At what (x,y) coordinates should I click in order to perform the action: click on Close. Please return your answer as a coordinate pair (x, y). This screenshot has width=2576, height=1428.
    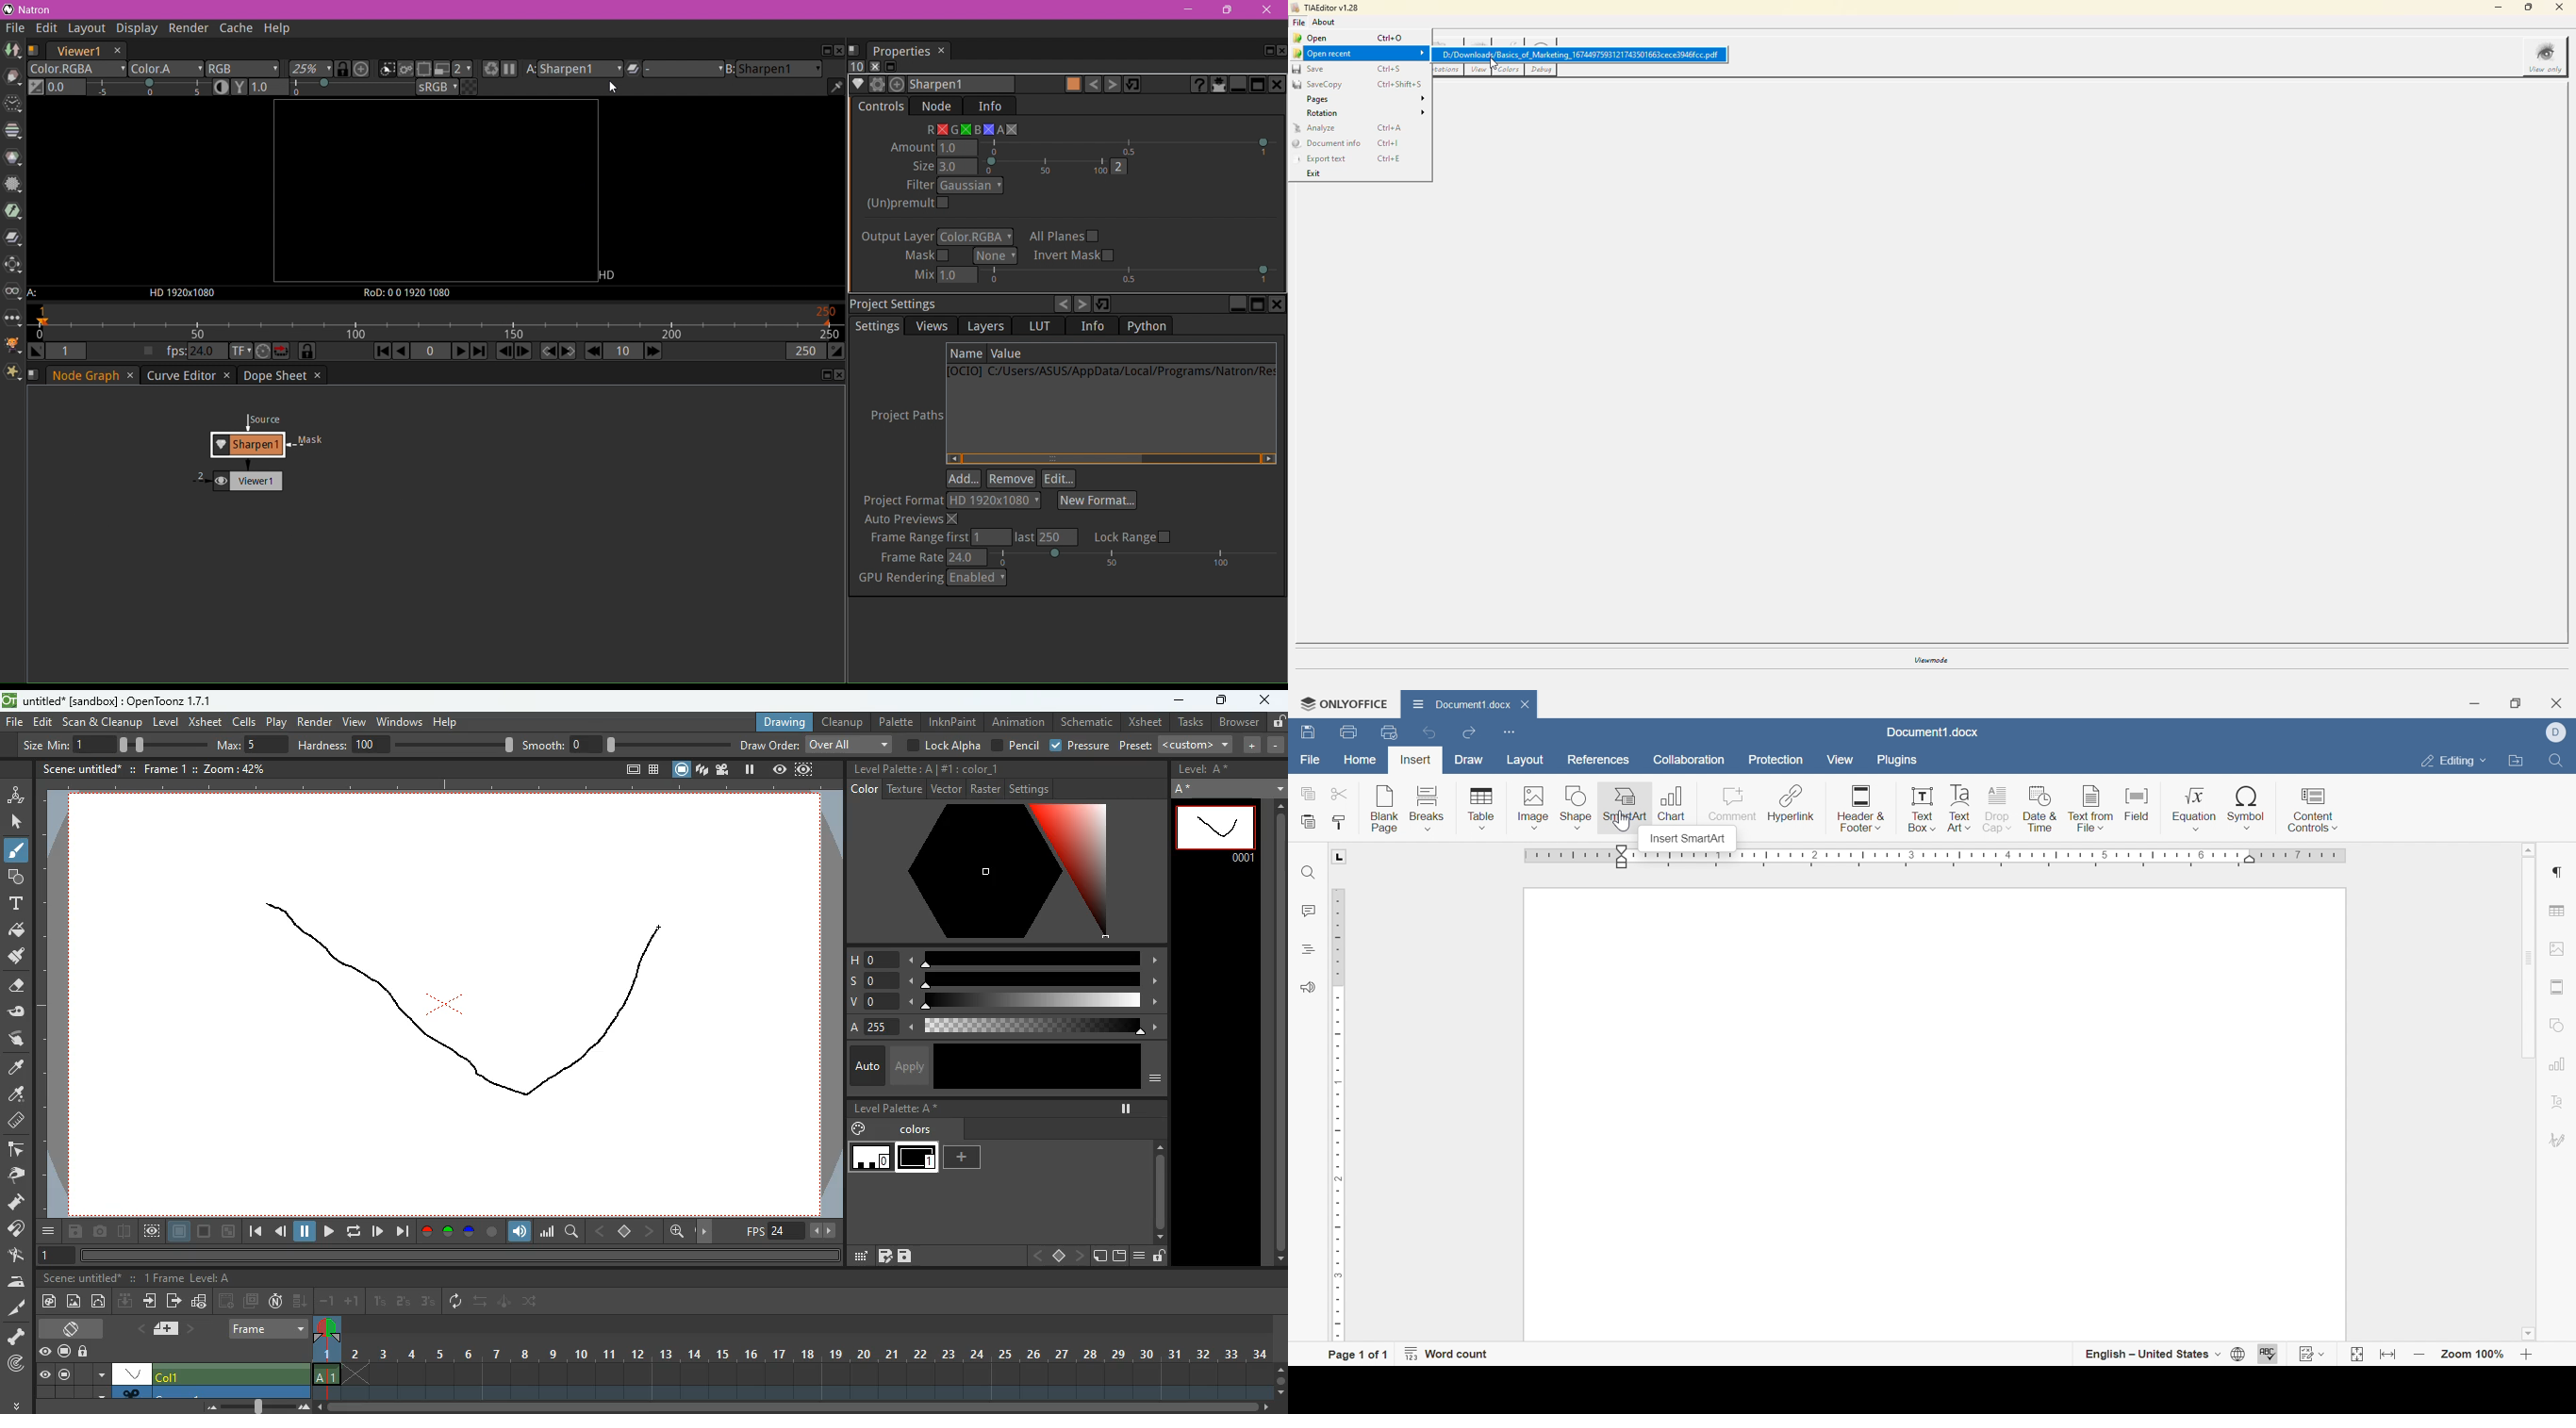
    Looking at the image, I should click on (2560, 702).